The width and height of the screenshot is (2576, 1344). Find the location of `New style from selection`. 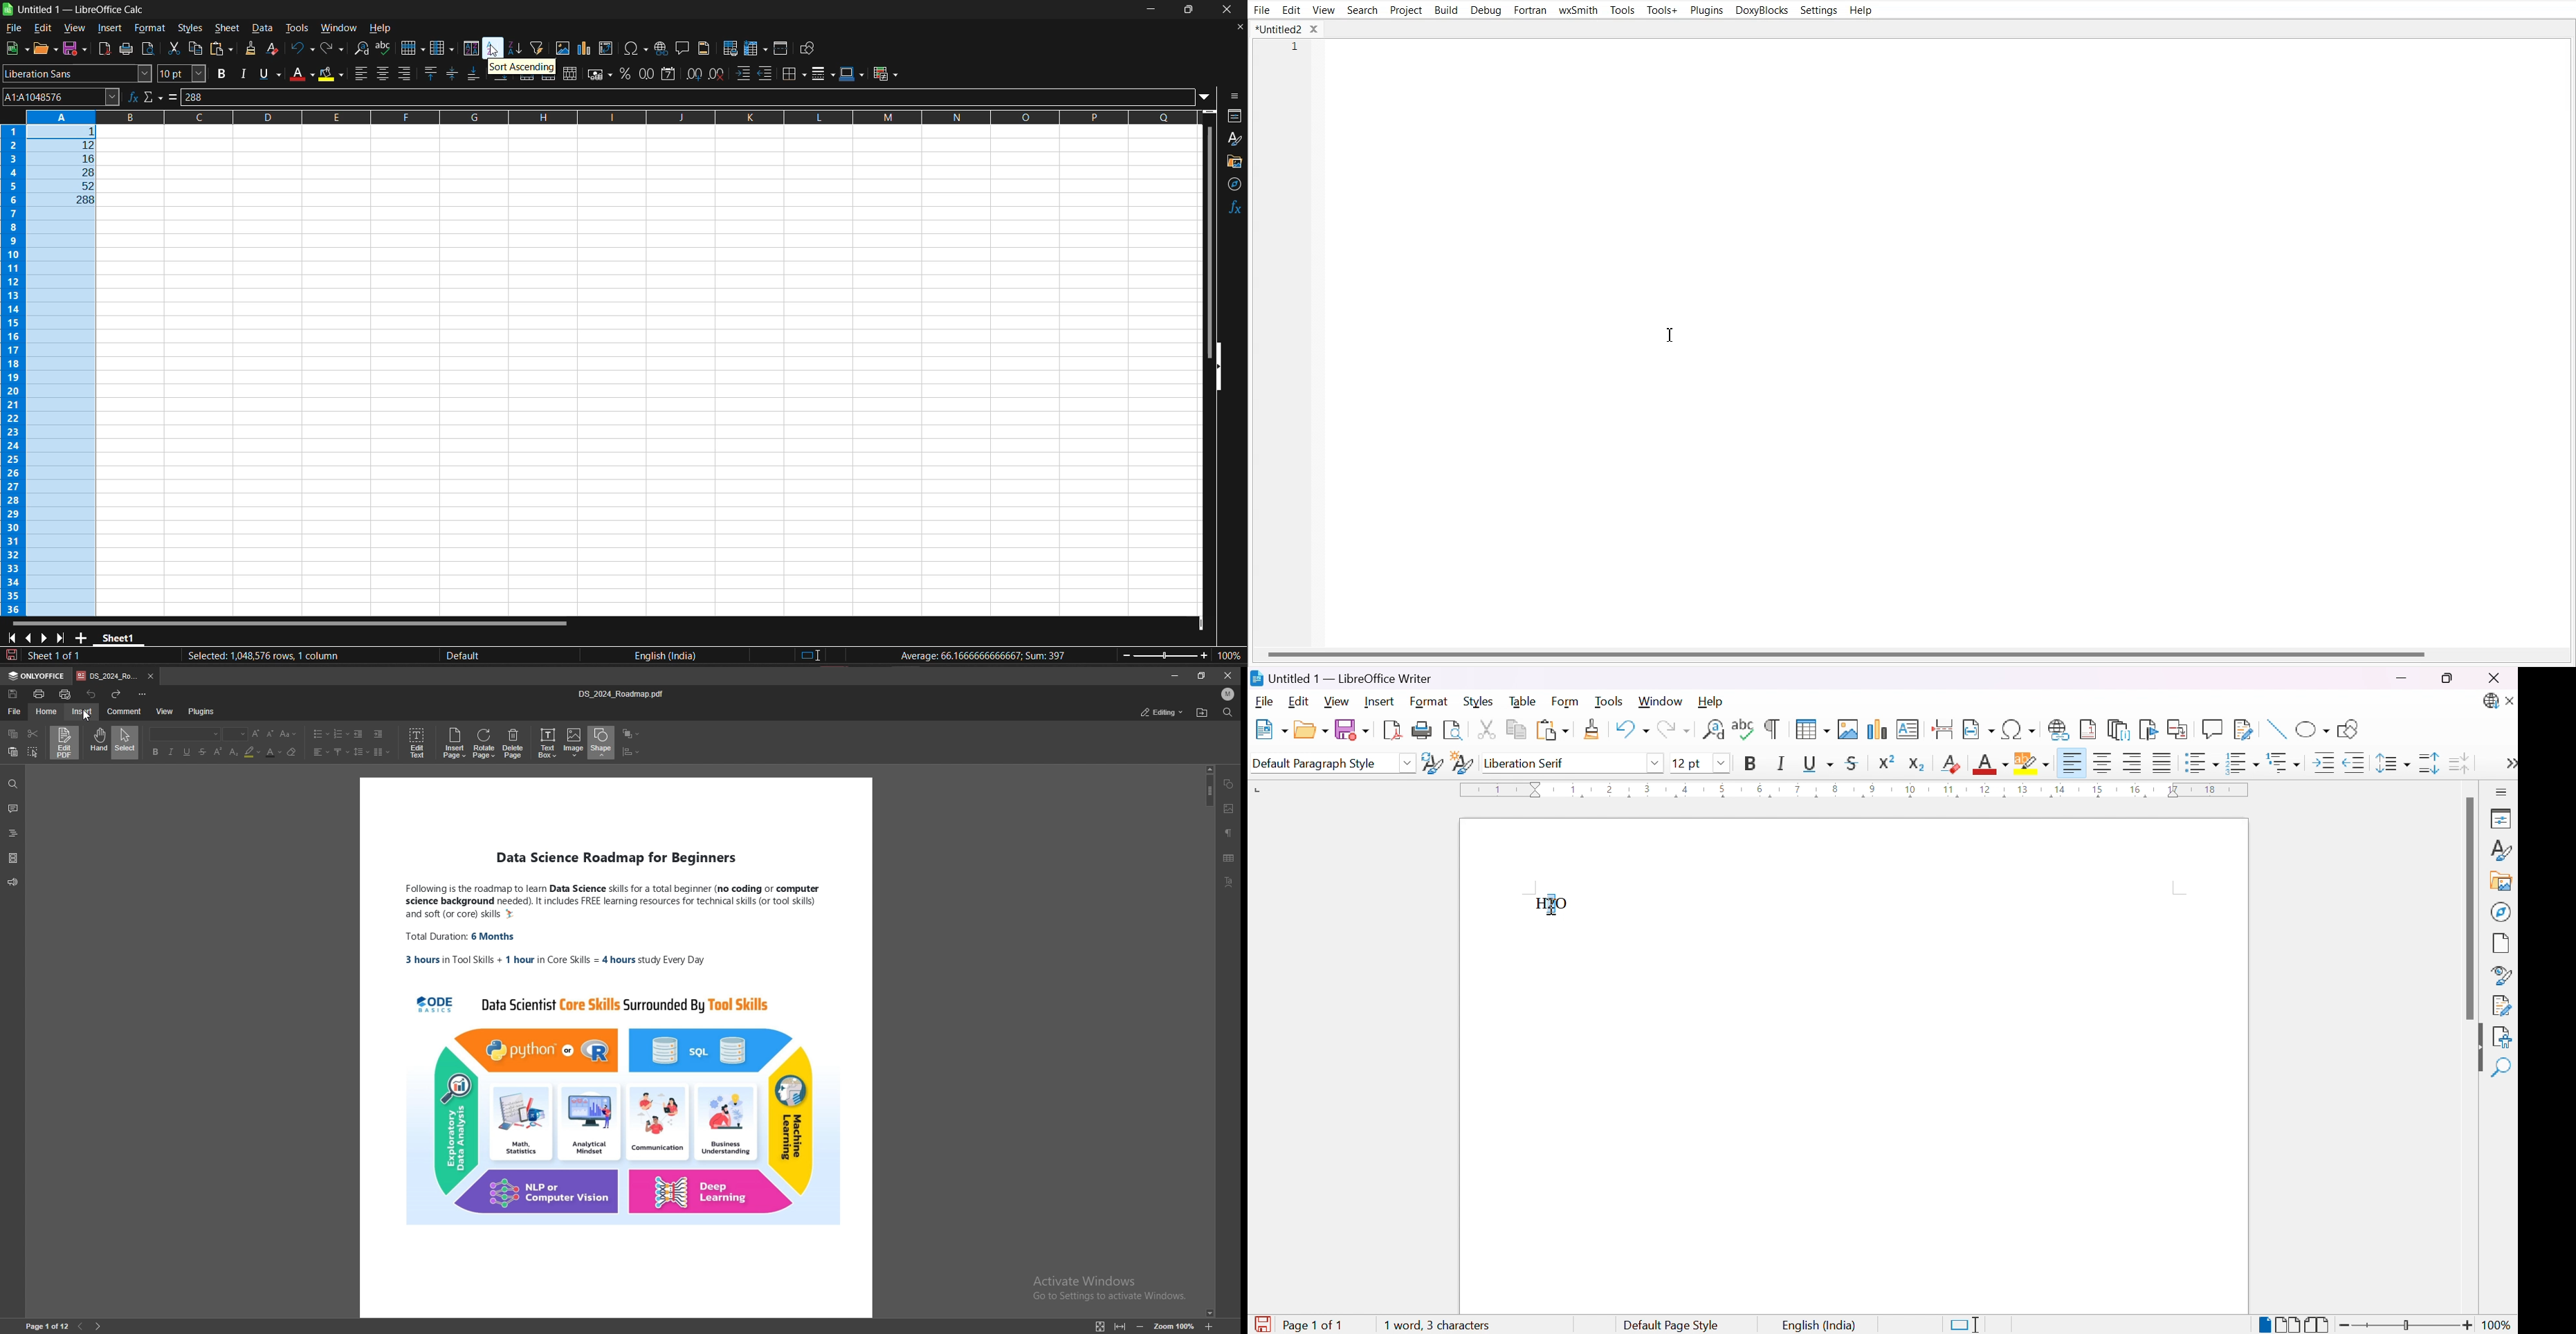

New style from selection is located at coordinates (1464, 764).